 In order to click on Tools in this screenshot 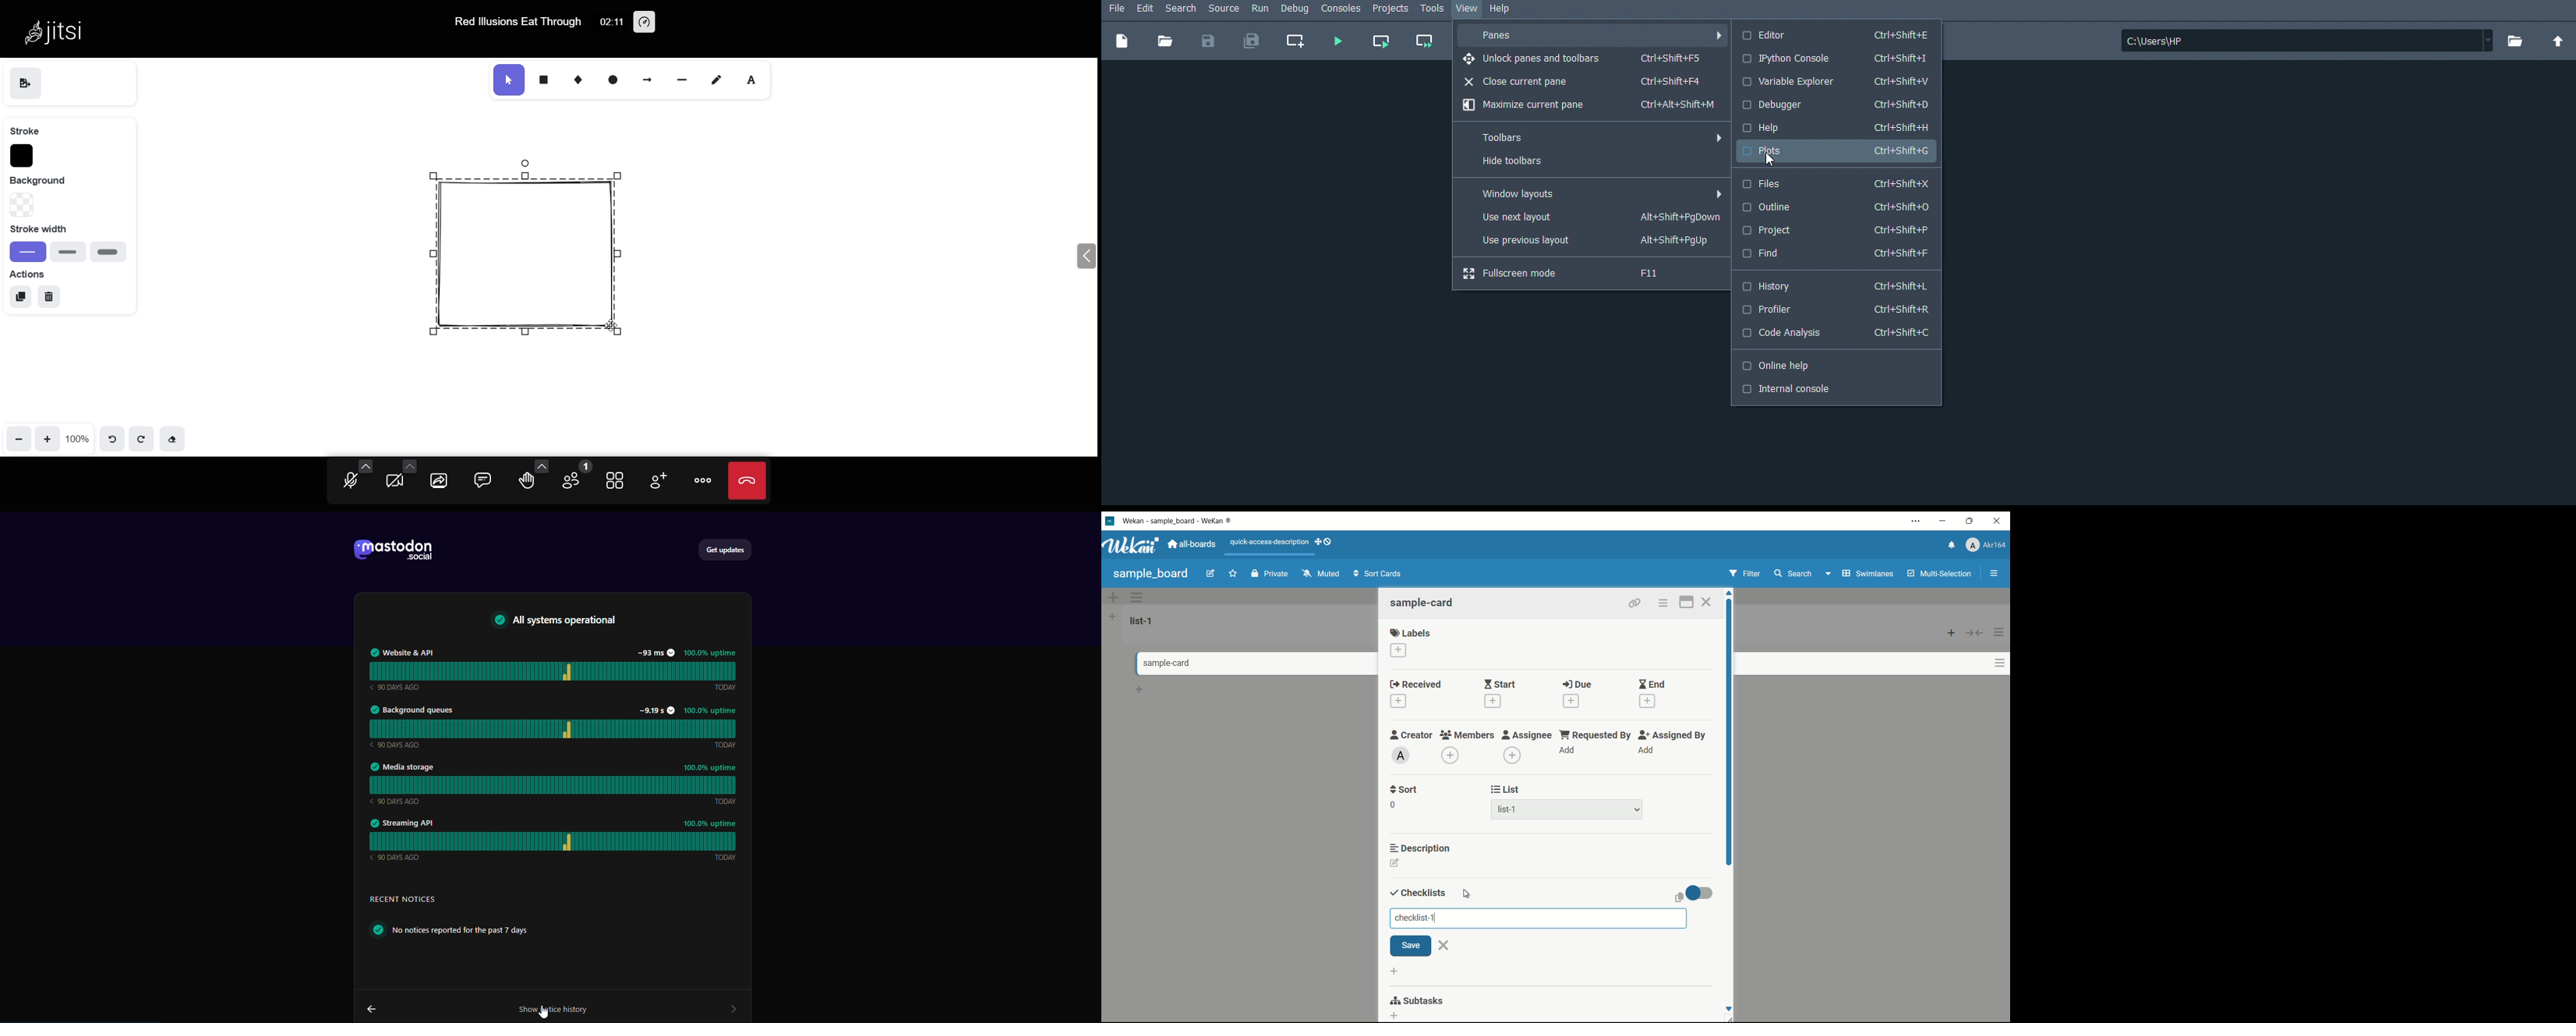, I will do `click(1432, 9)`.